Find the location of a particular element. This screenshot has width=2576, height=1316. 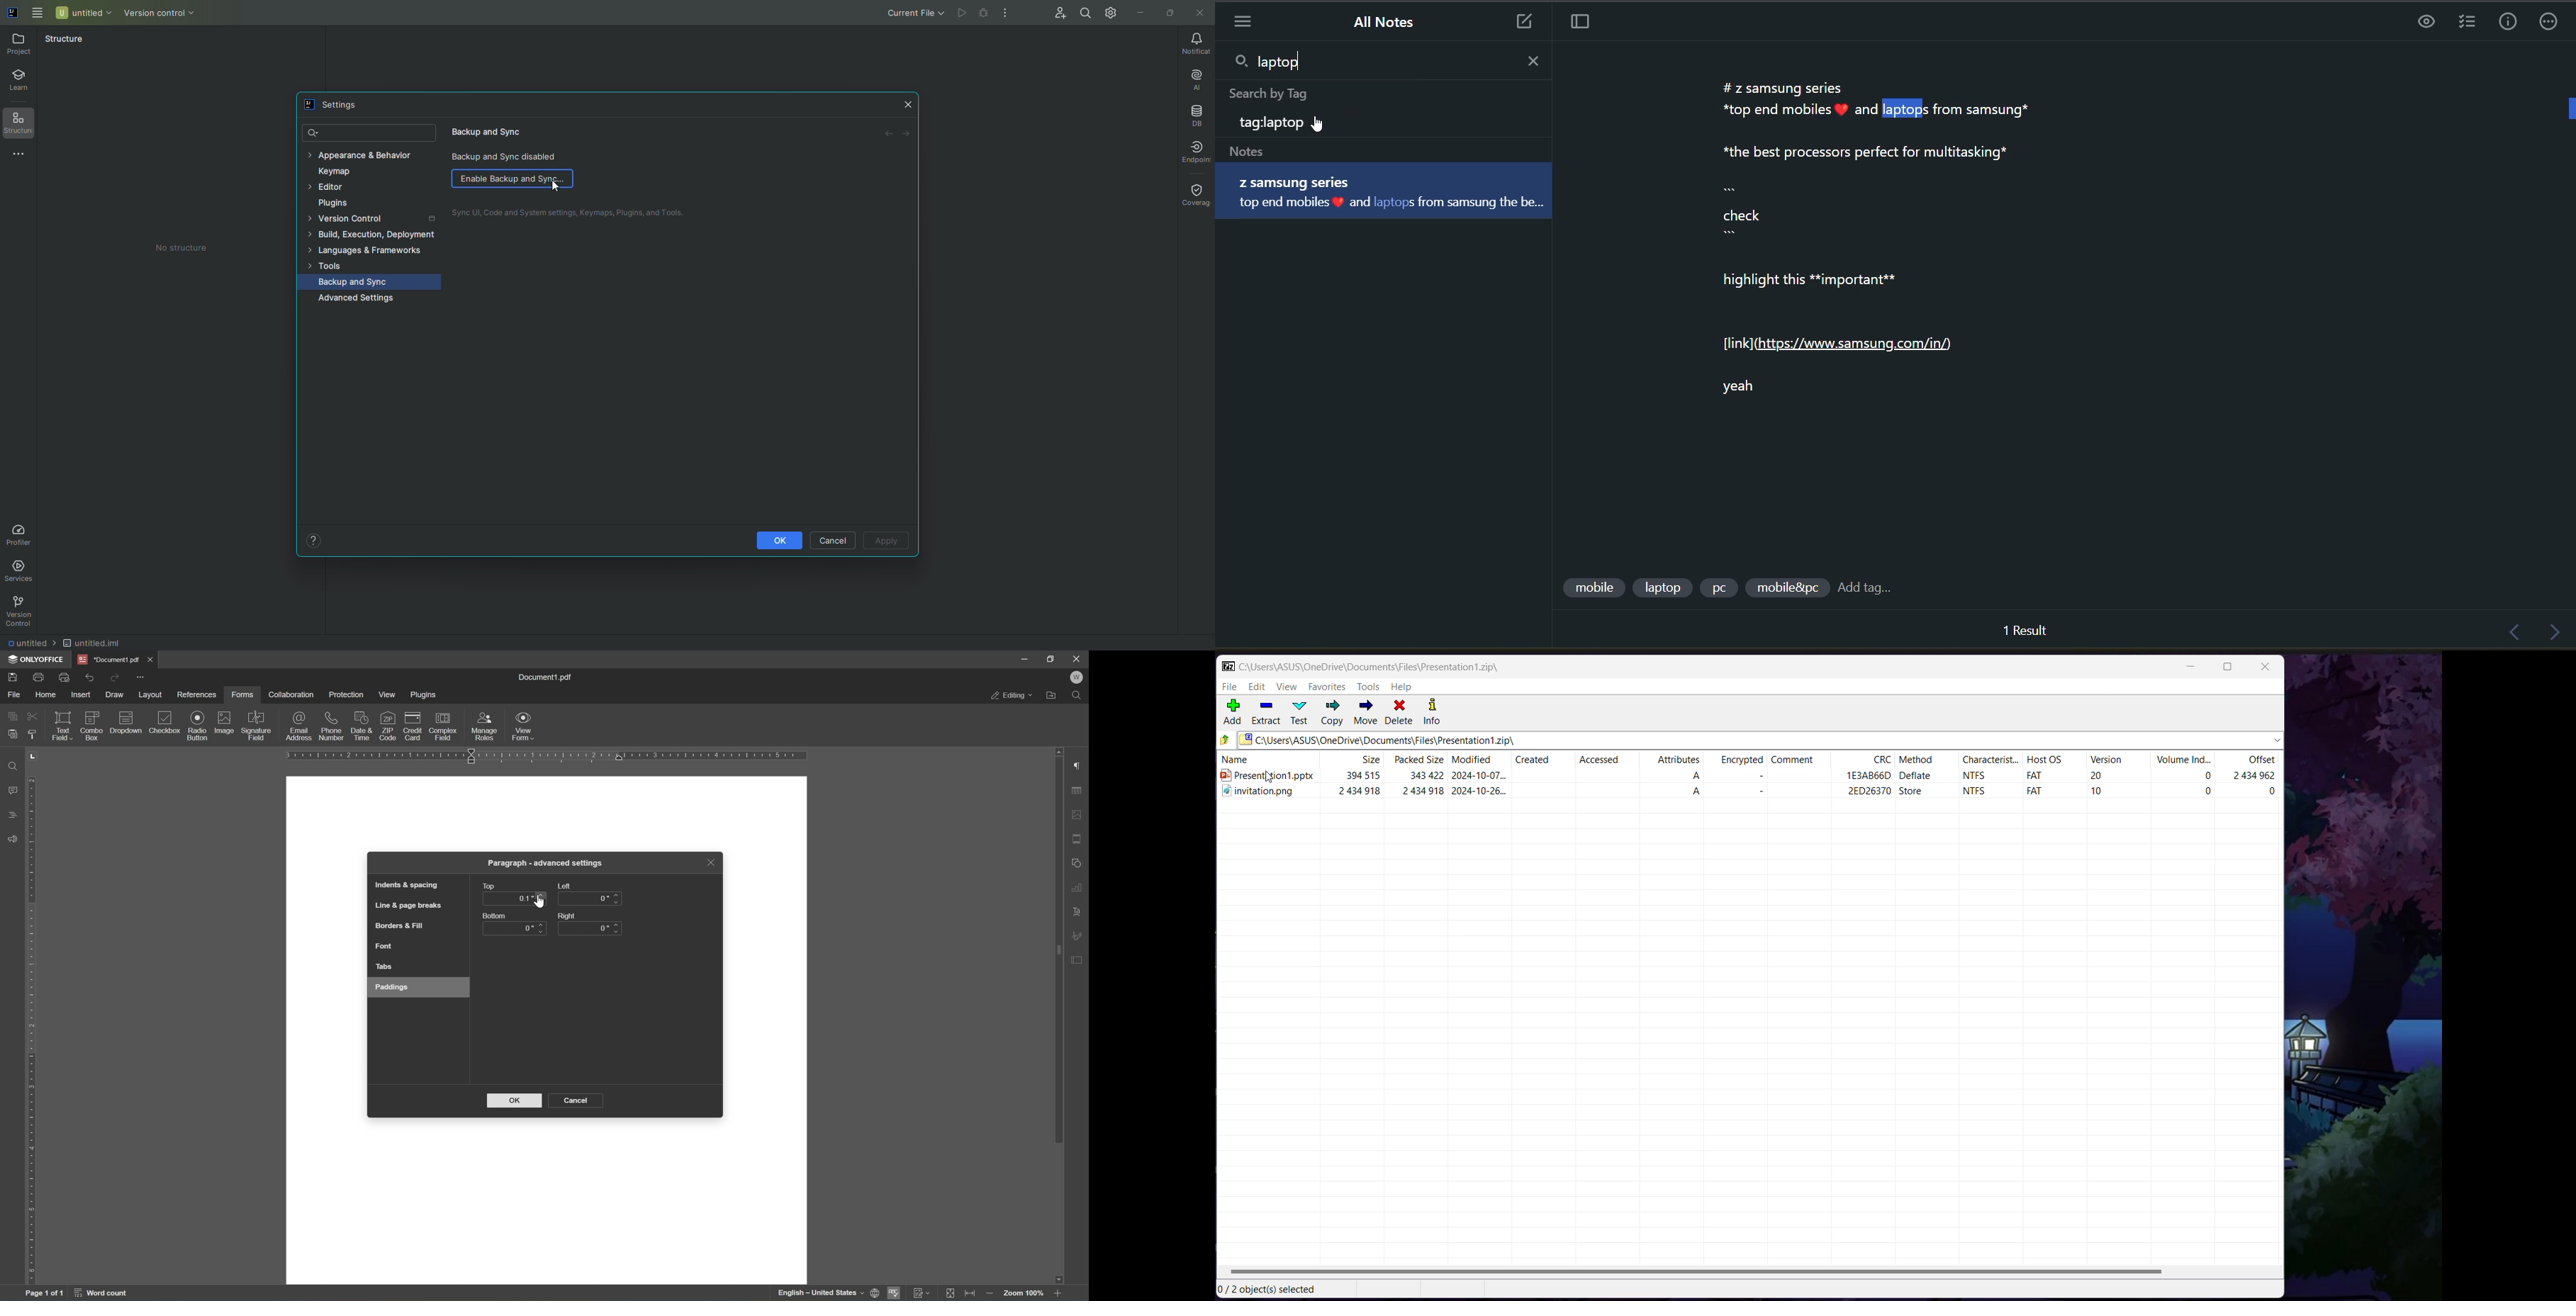

document.pdf is located at coordinates (549, 677).